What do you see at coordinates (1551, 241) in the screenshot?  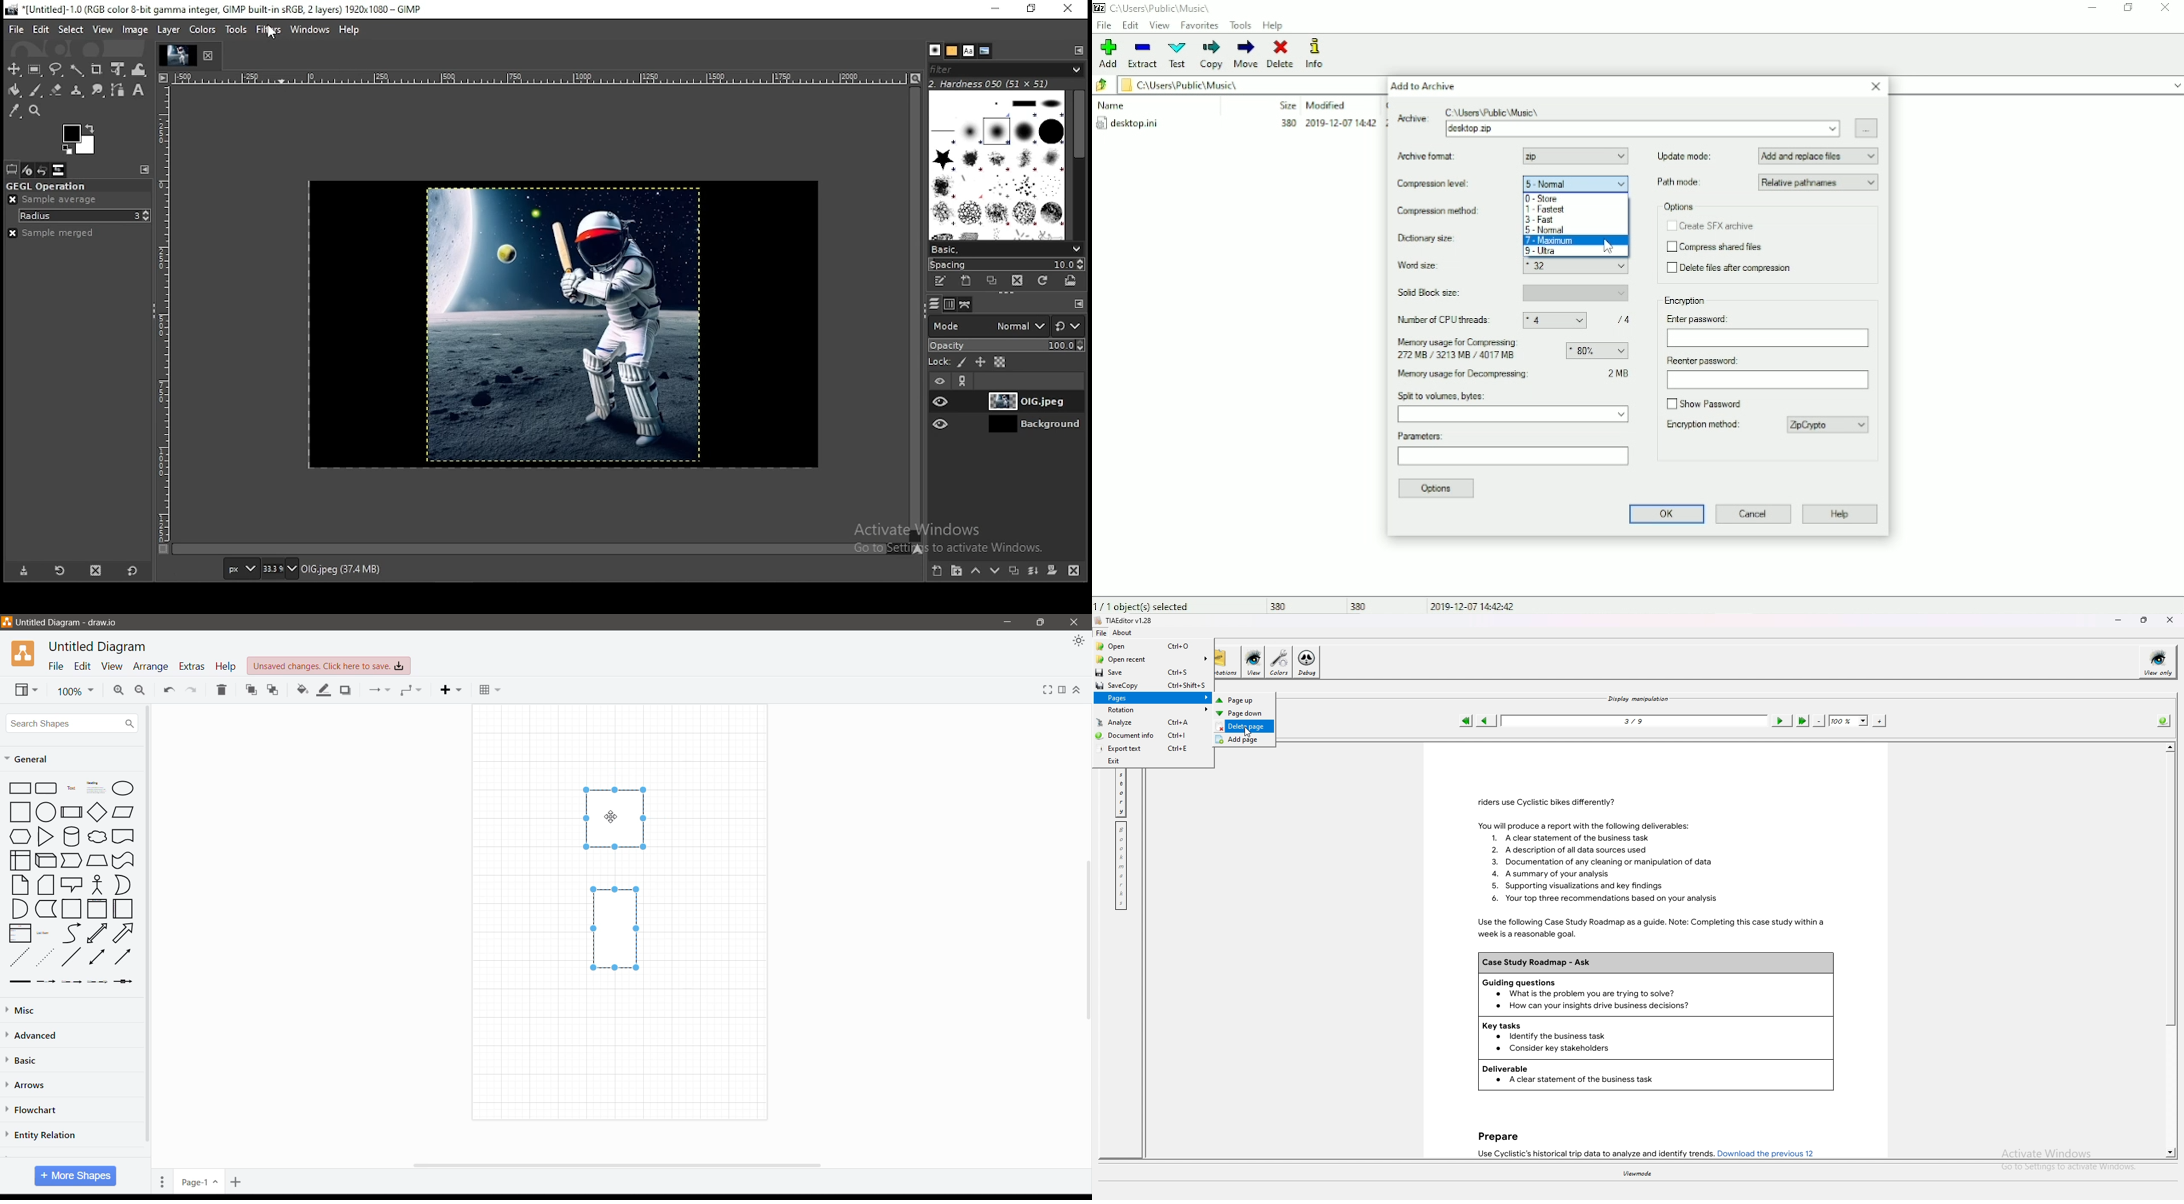 I see `7 - Maximum` at bounding box center [1551, 241].